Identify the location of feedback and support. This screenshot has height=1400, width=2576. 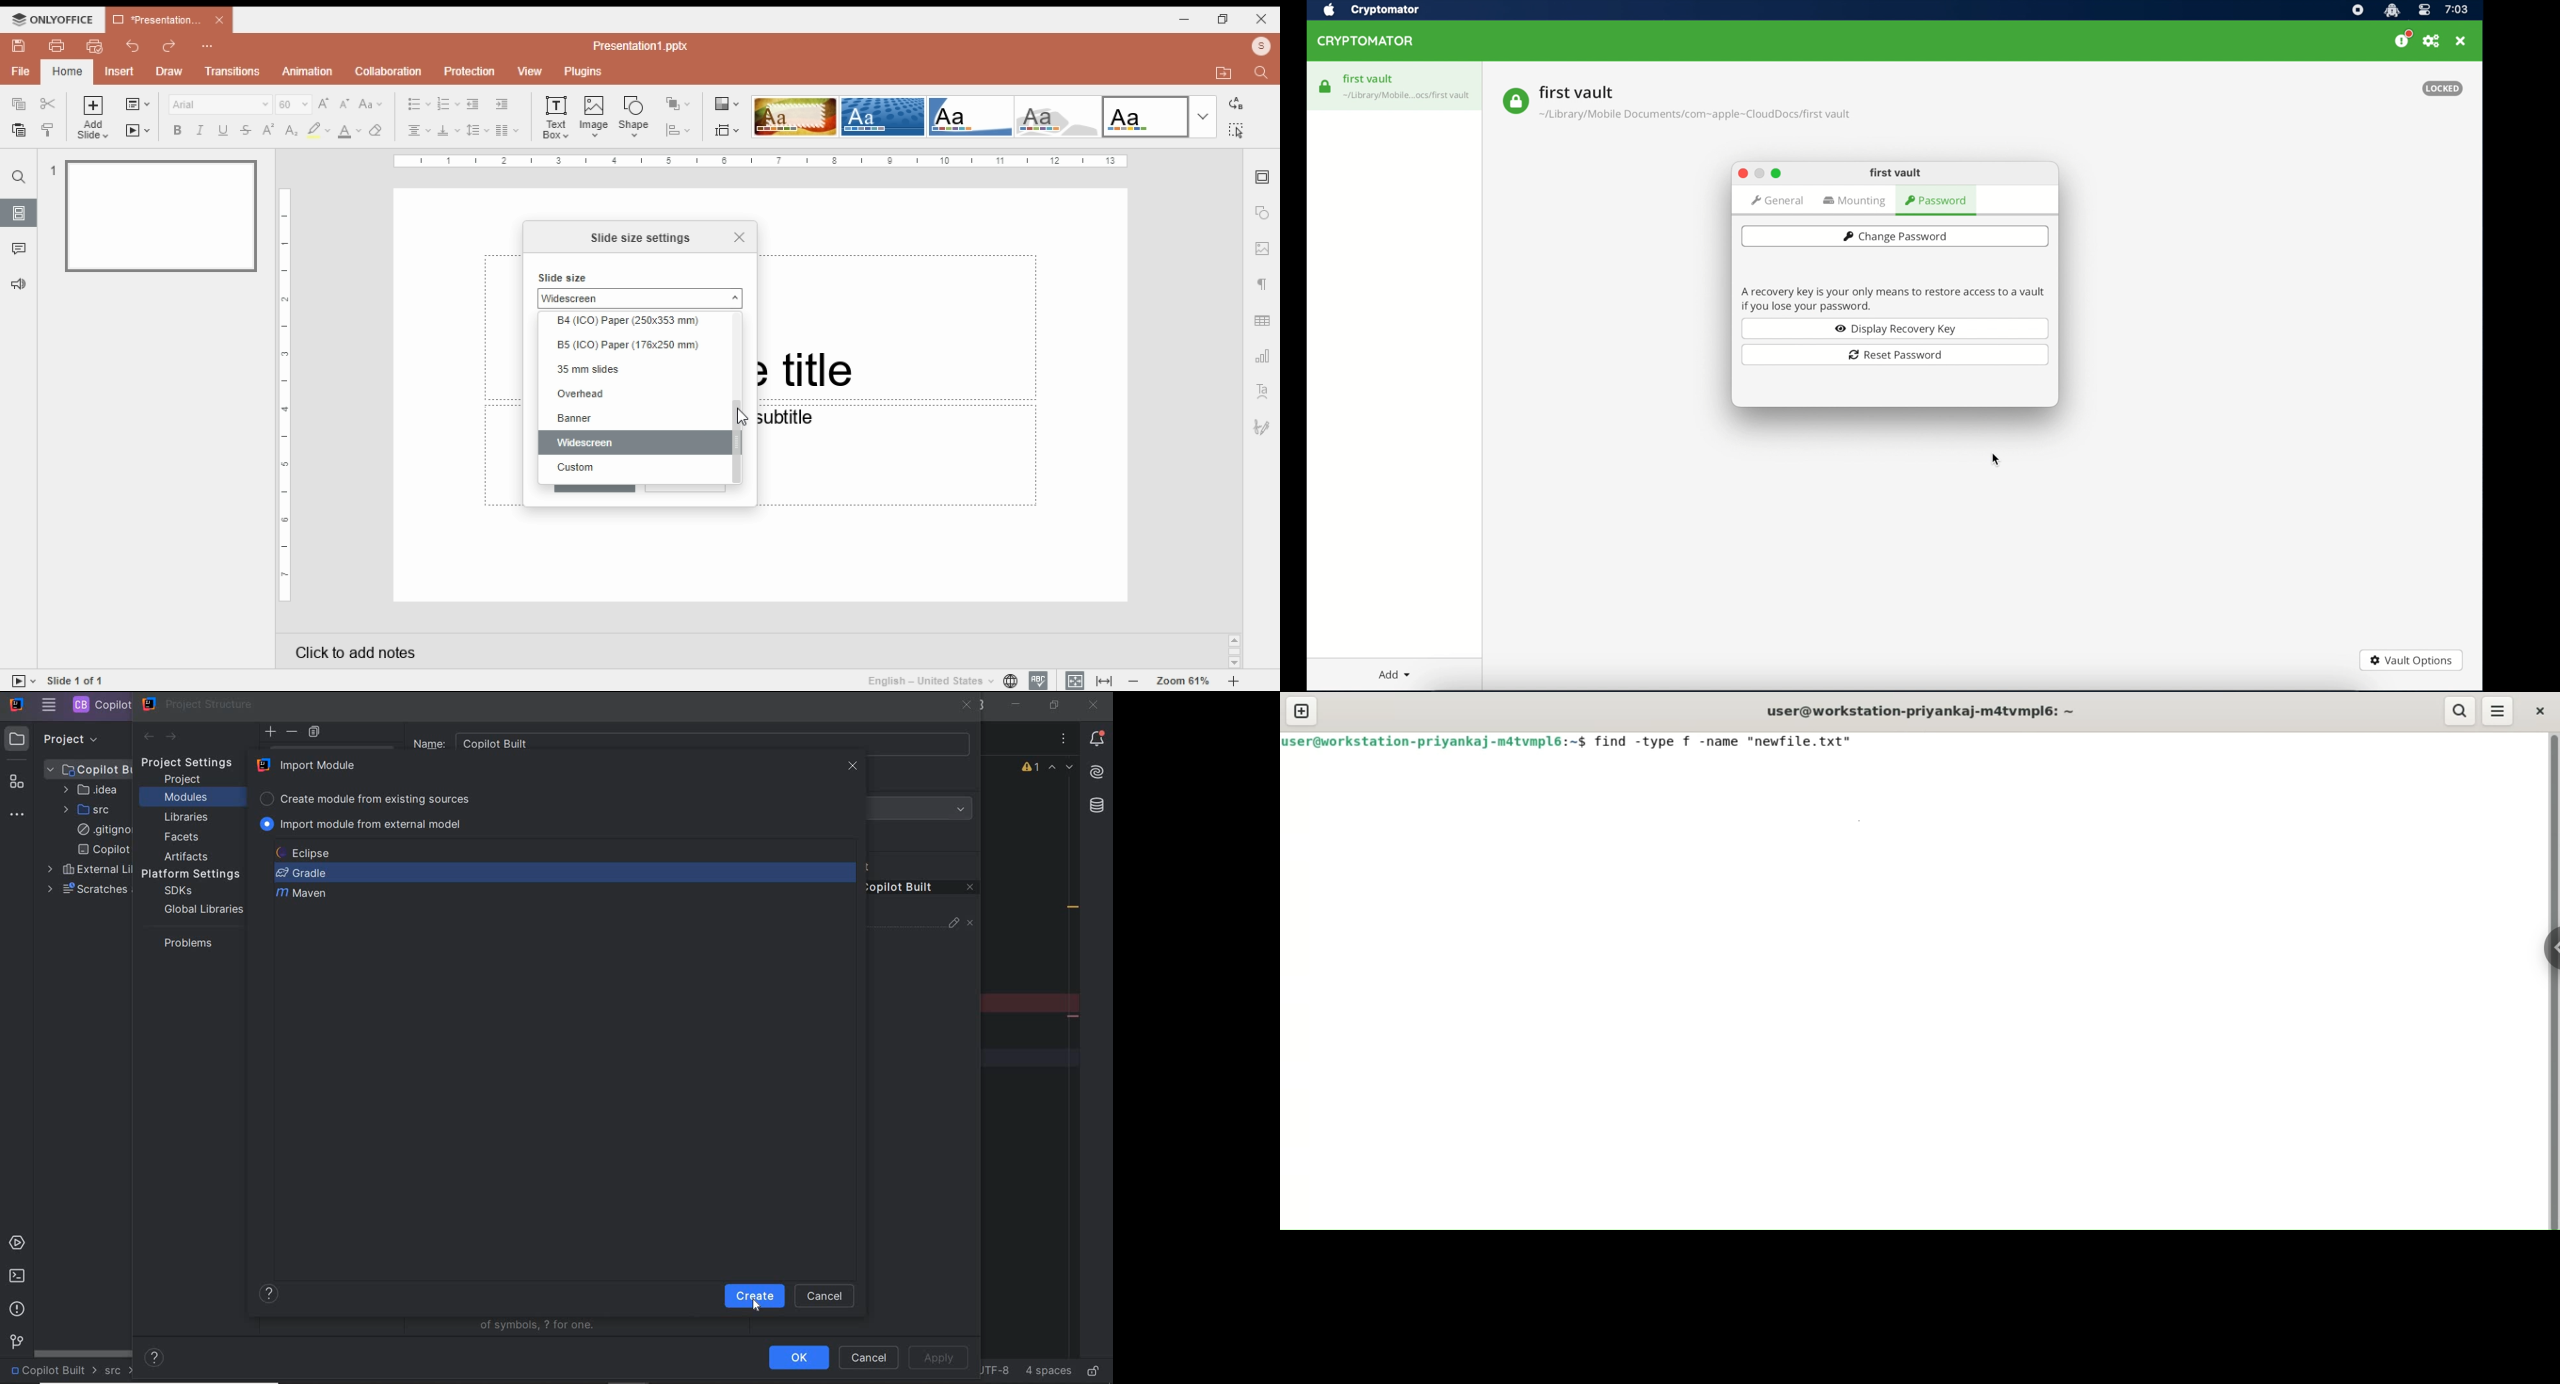
(20, 285).